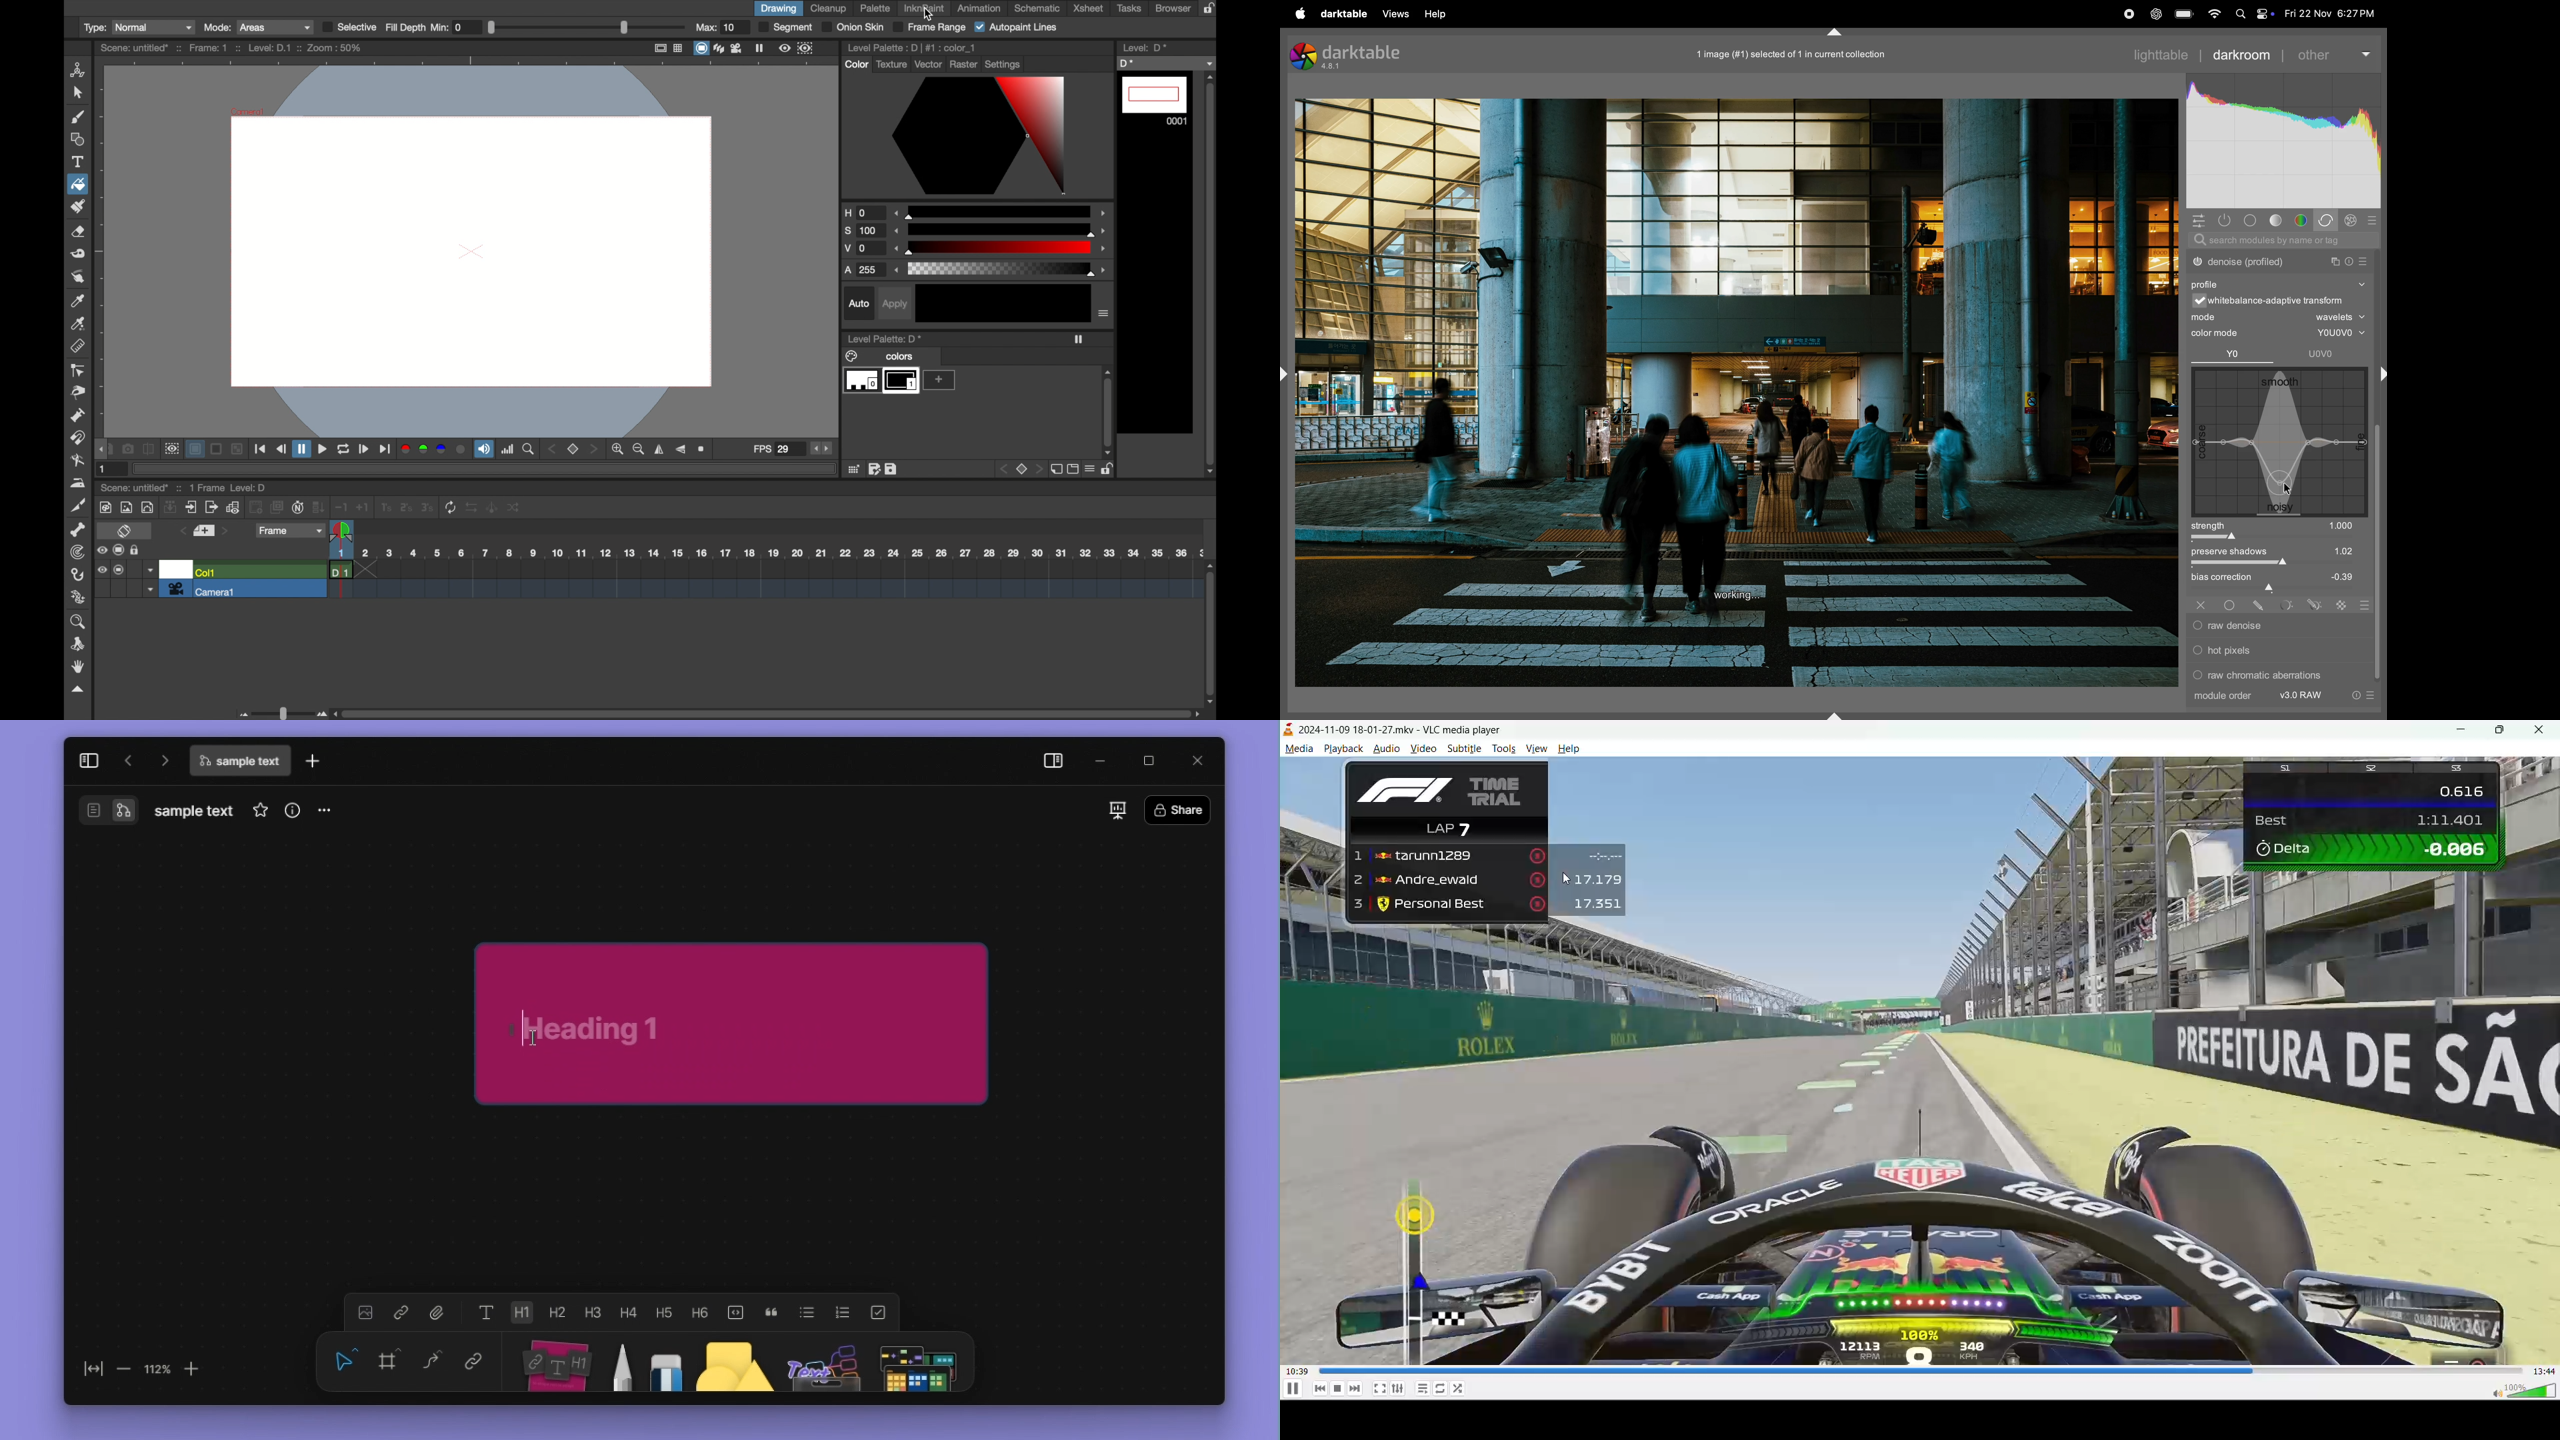 Image resolution: width=2576 pixels, height=1456 pixels. What do you see at coordinates (1536, 748) in the screenshot?
I see `view` at bounding box center [1536, 748].